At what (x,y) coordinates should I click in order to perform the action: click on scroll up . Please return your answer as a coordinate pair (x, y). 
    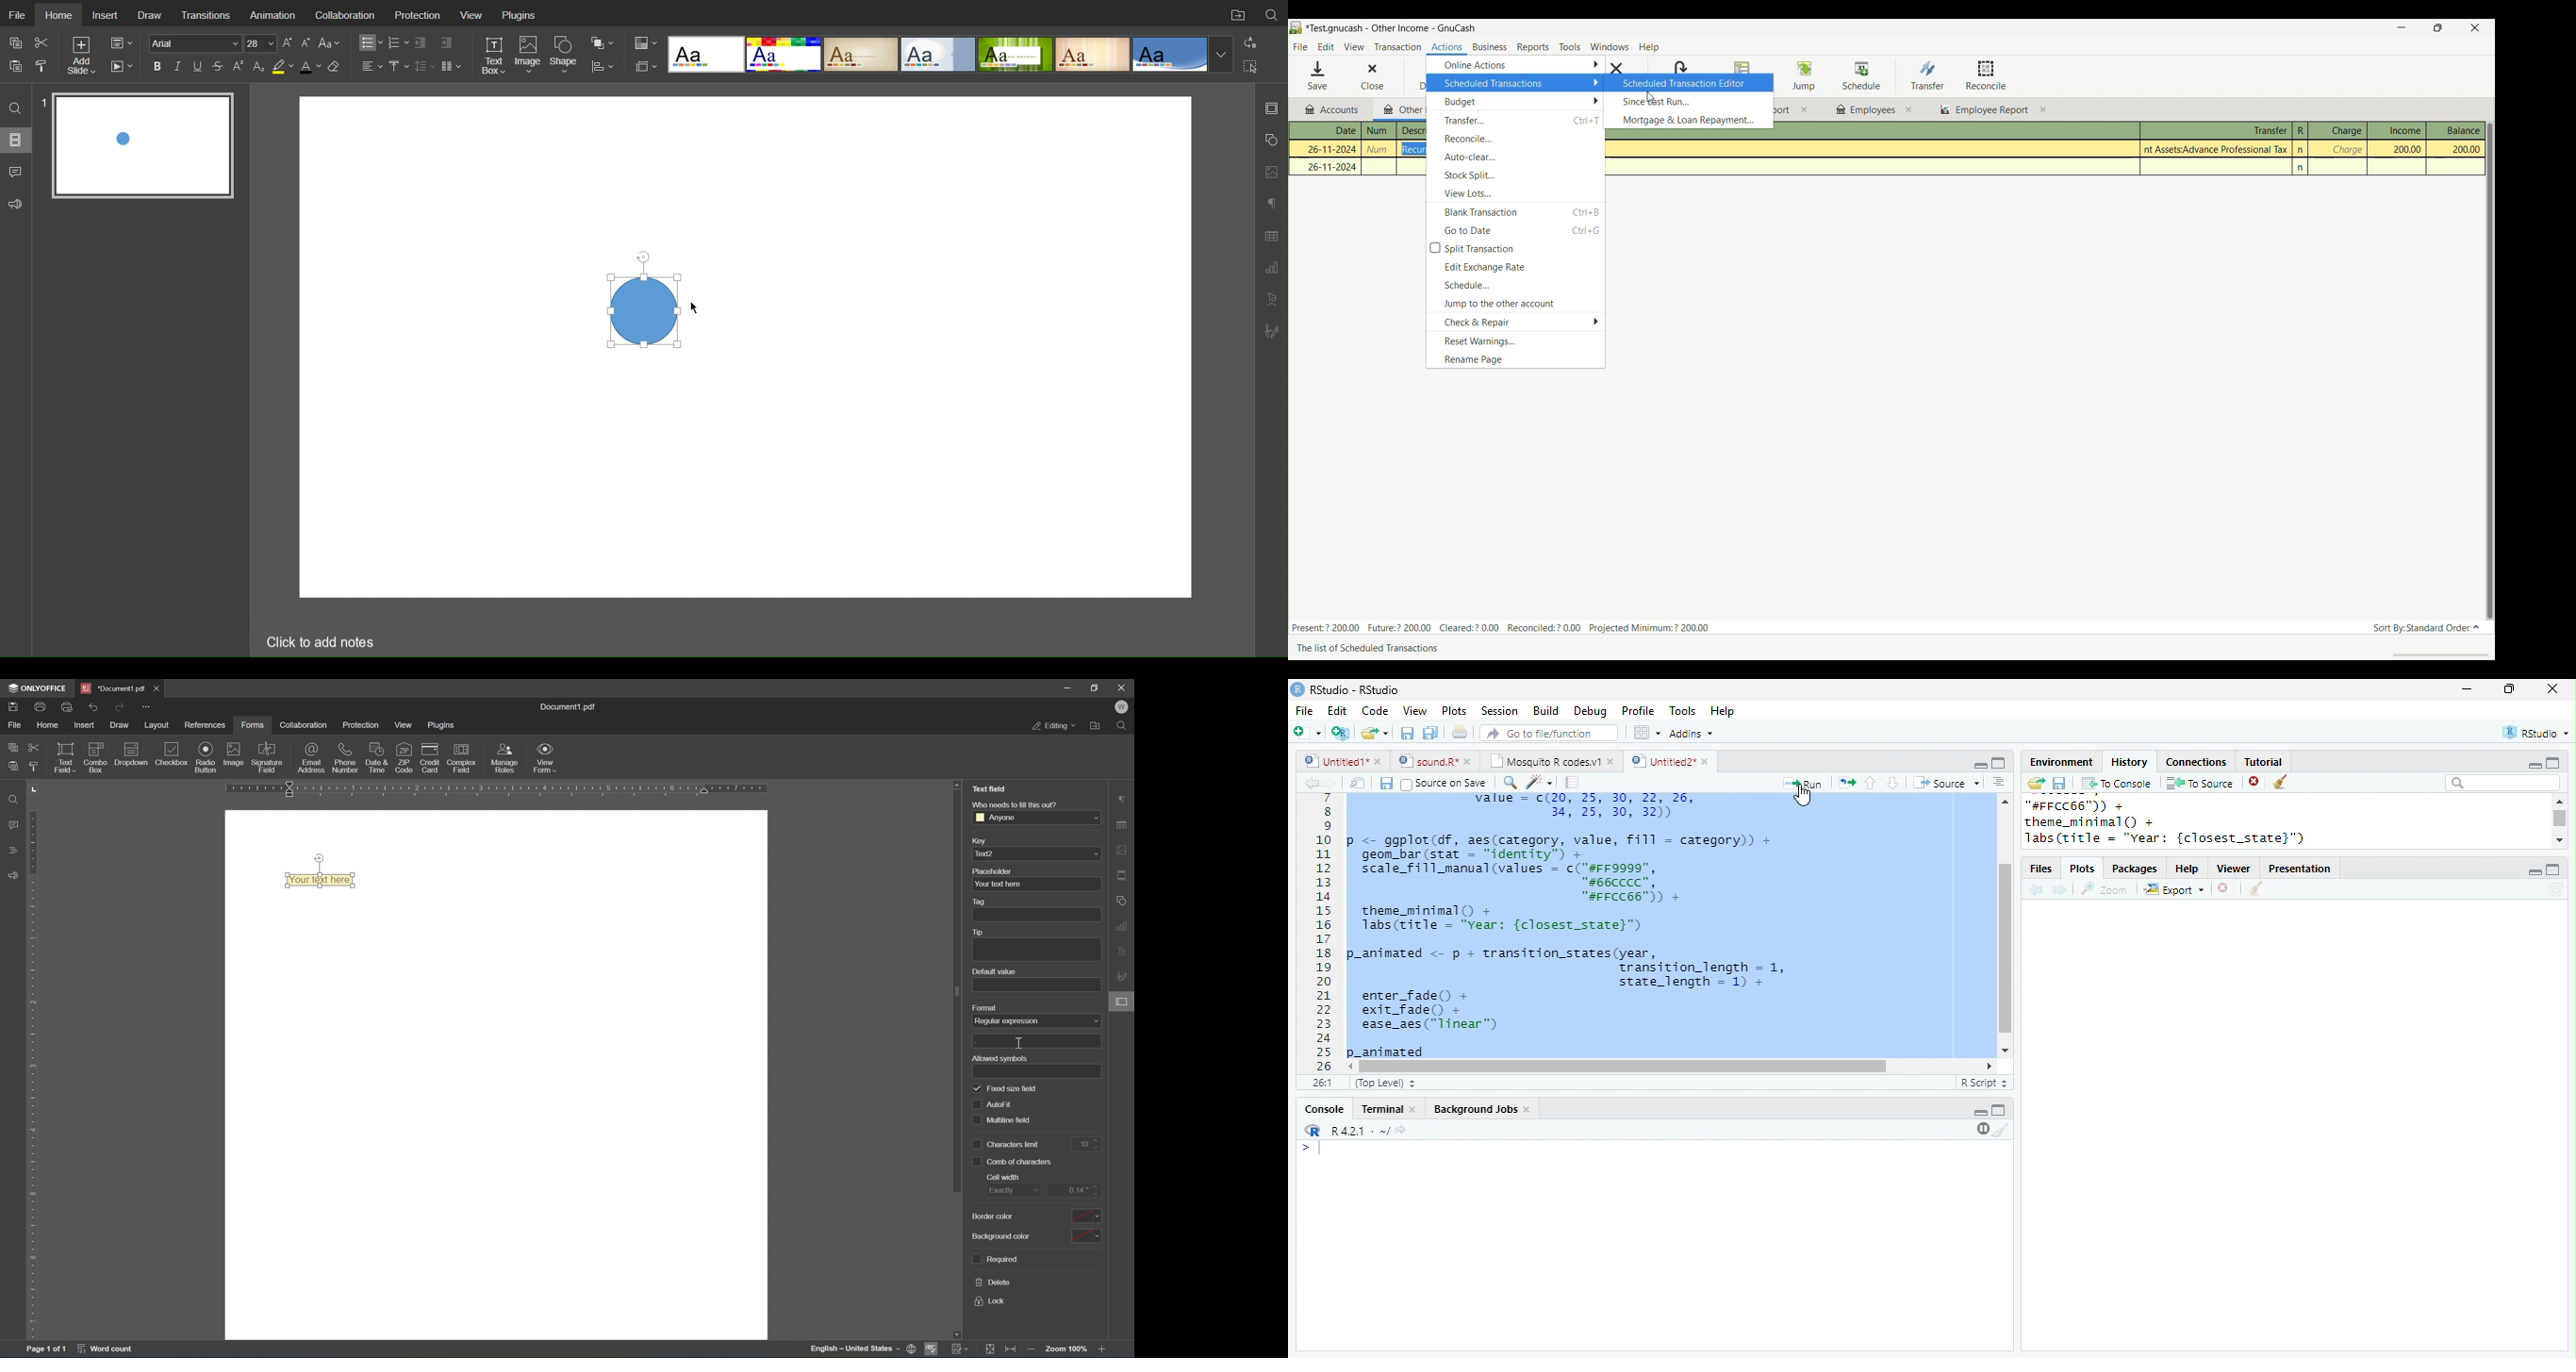
    Looking at the image, I should click on (2006, 801).